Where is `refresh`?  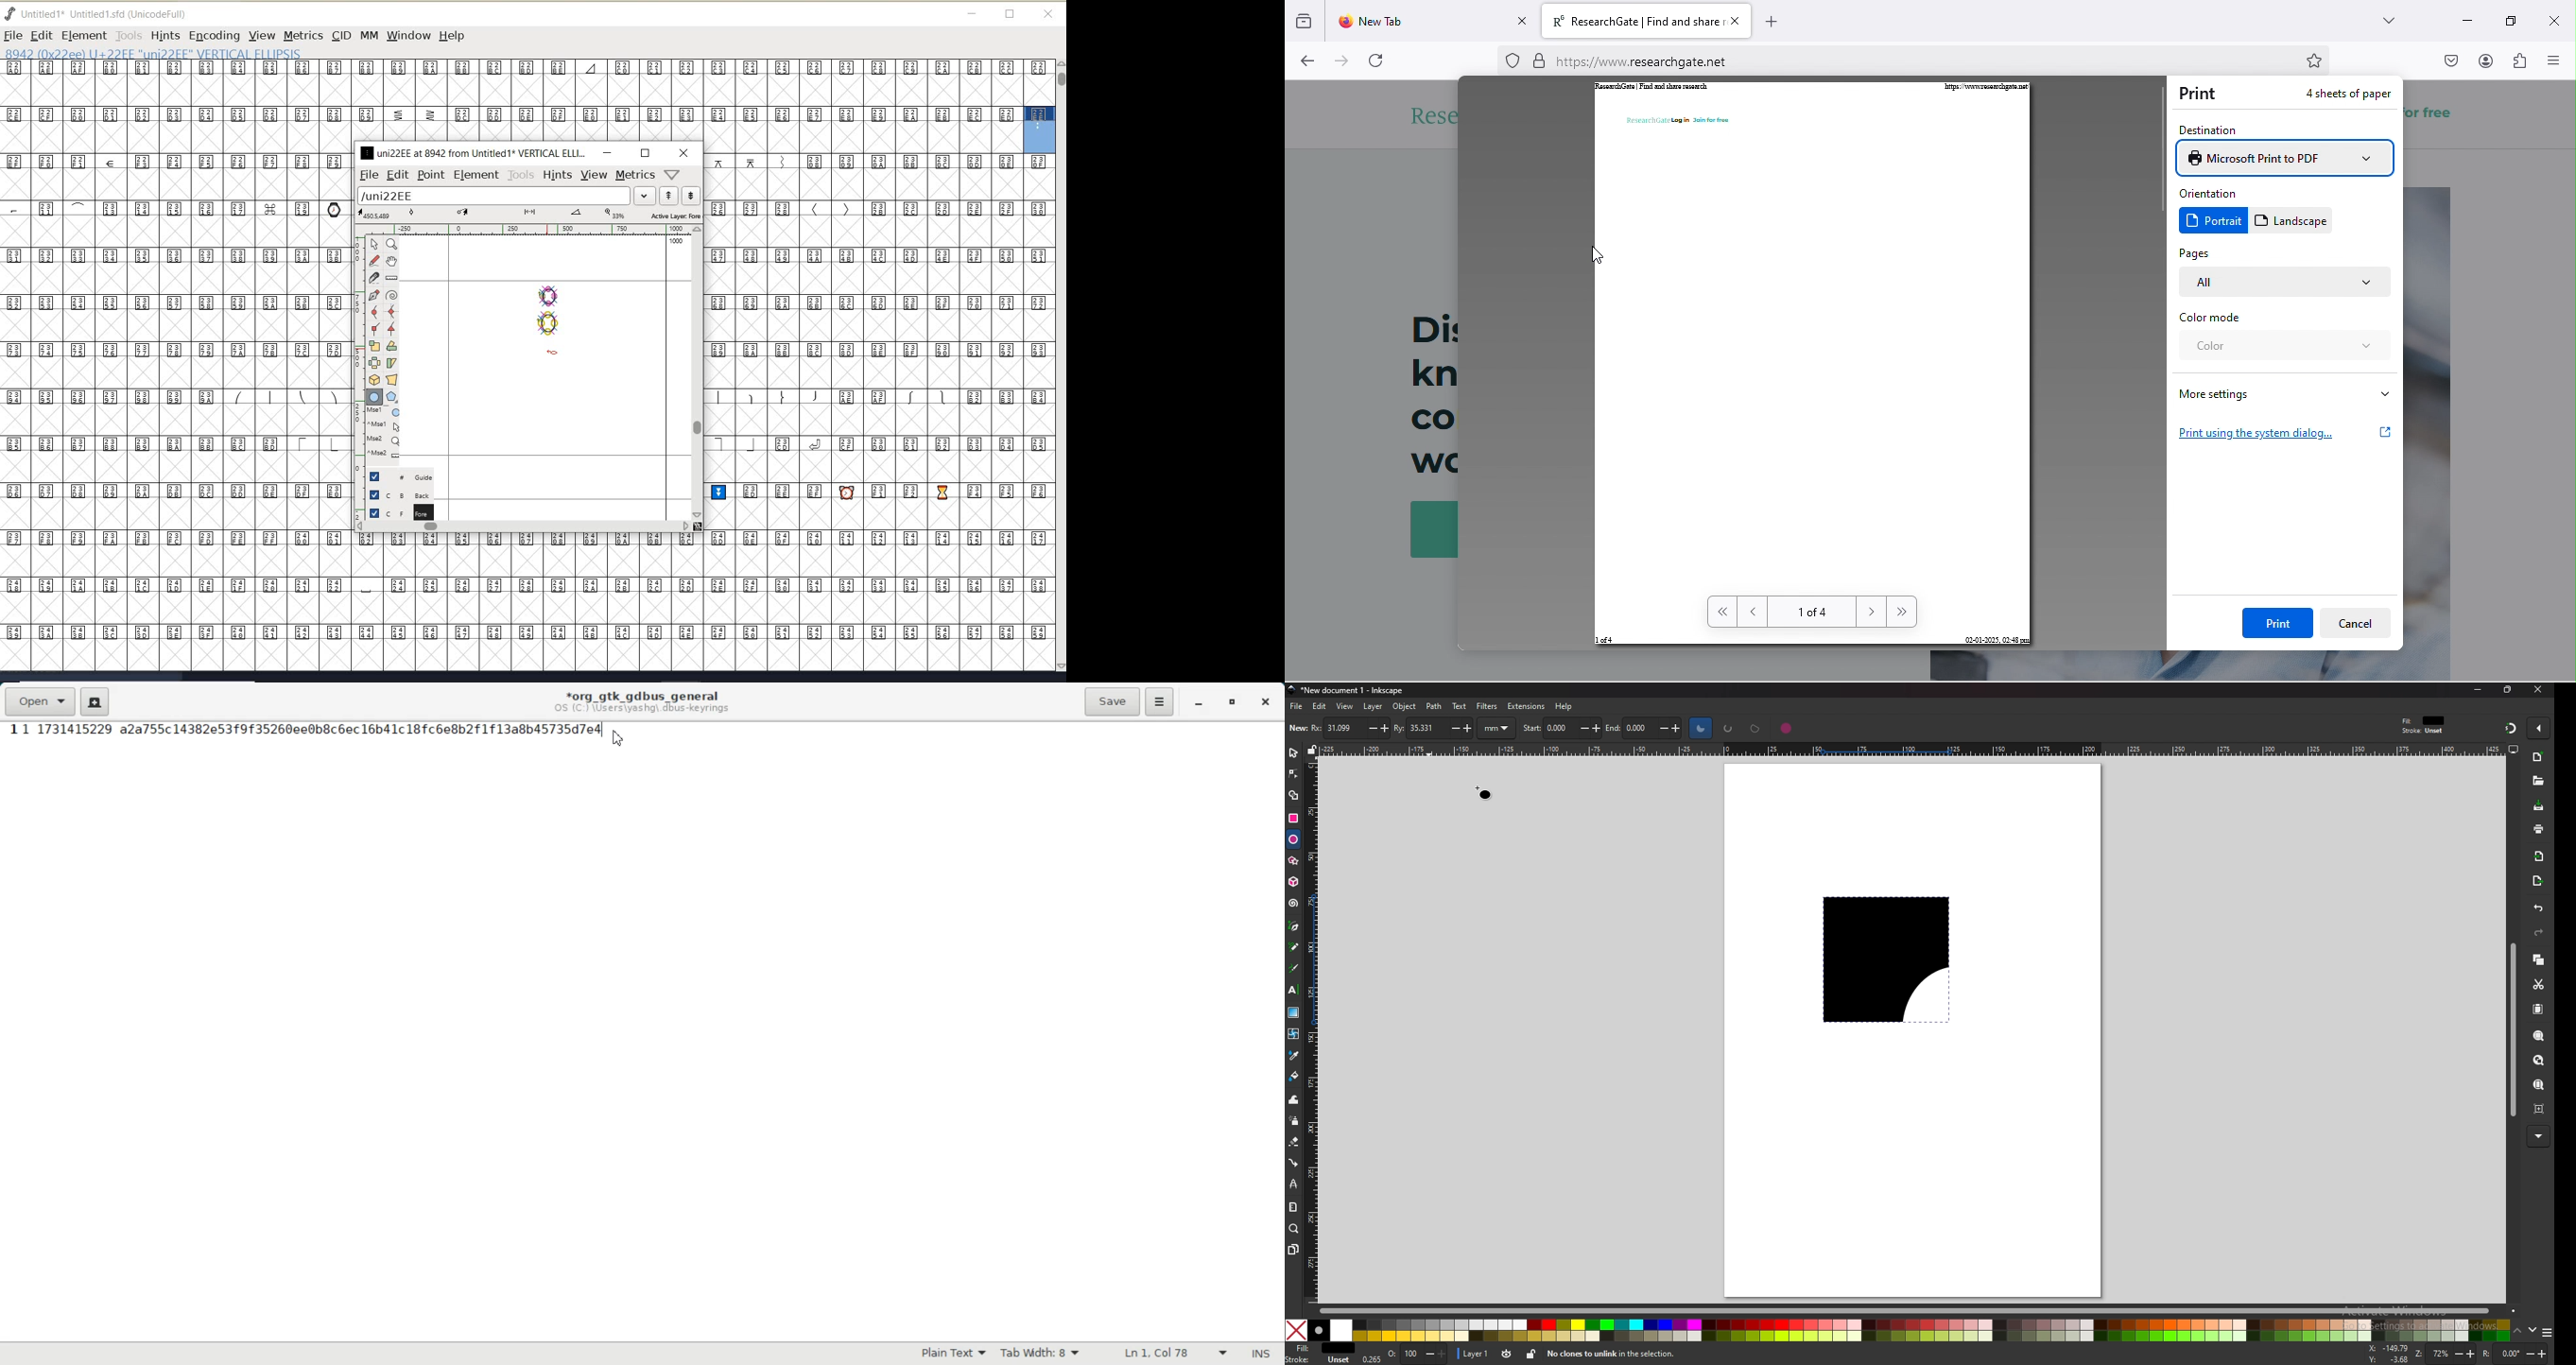 refresh is located at coordinates (1382, 60).